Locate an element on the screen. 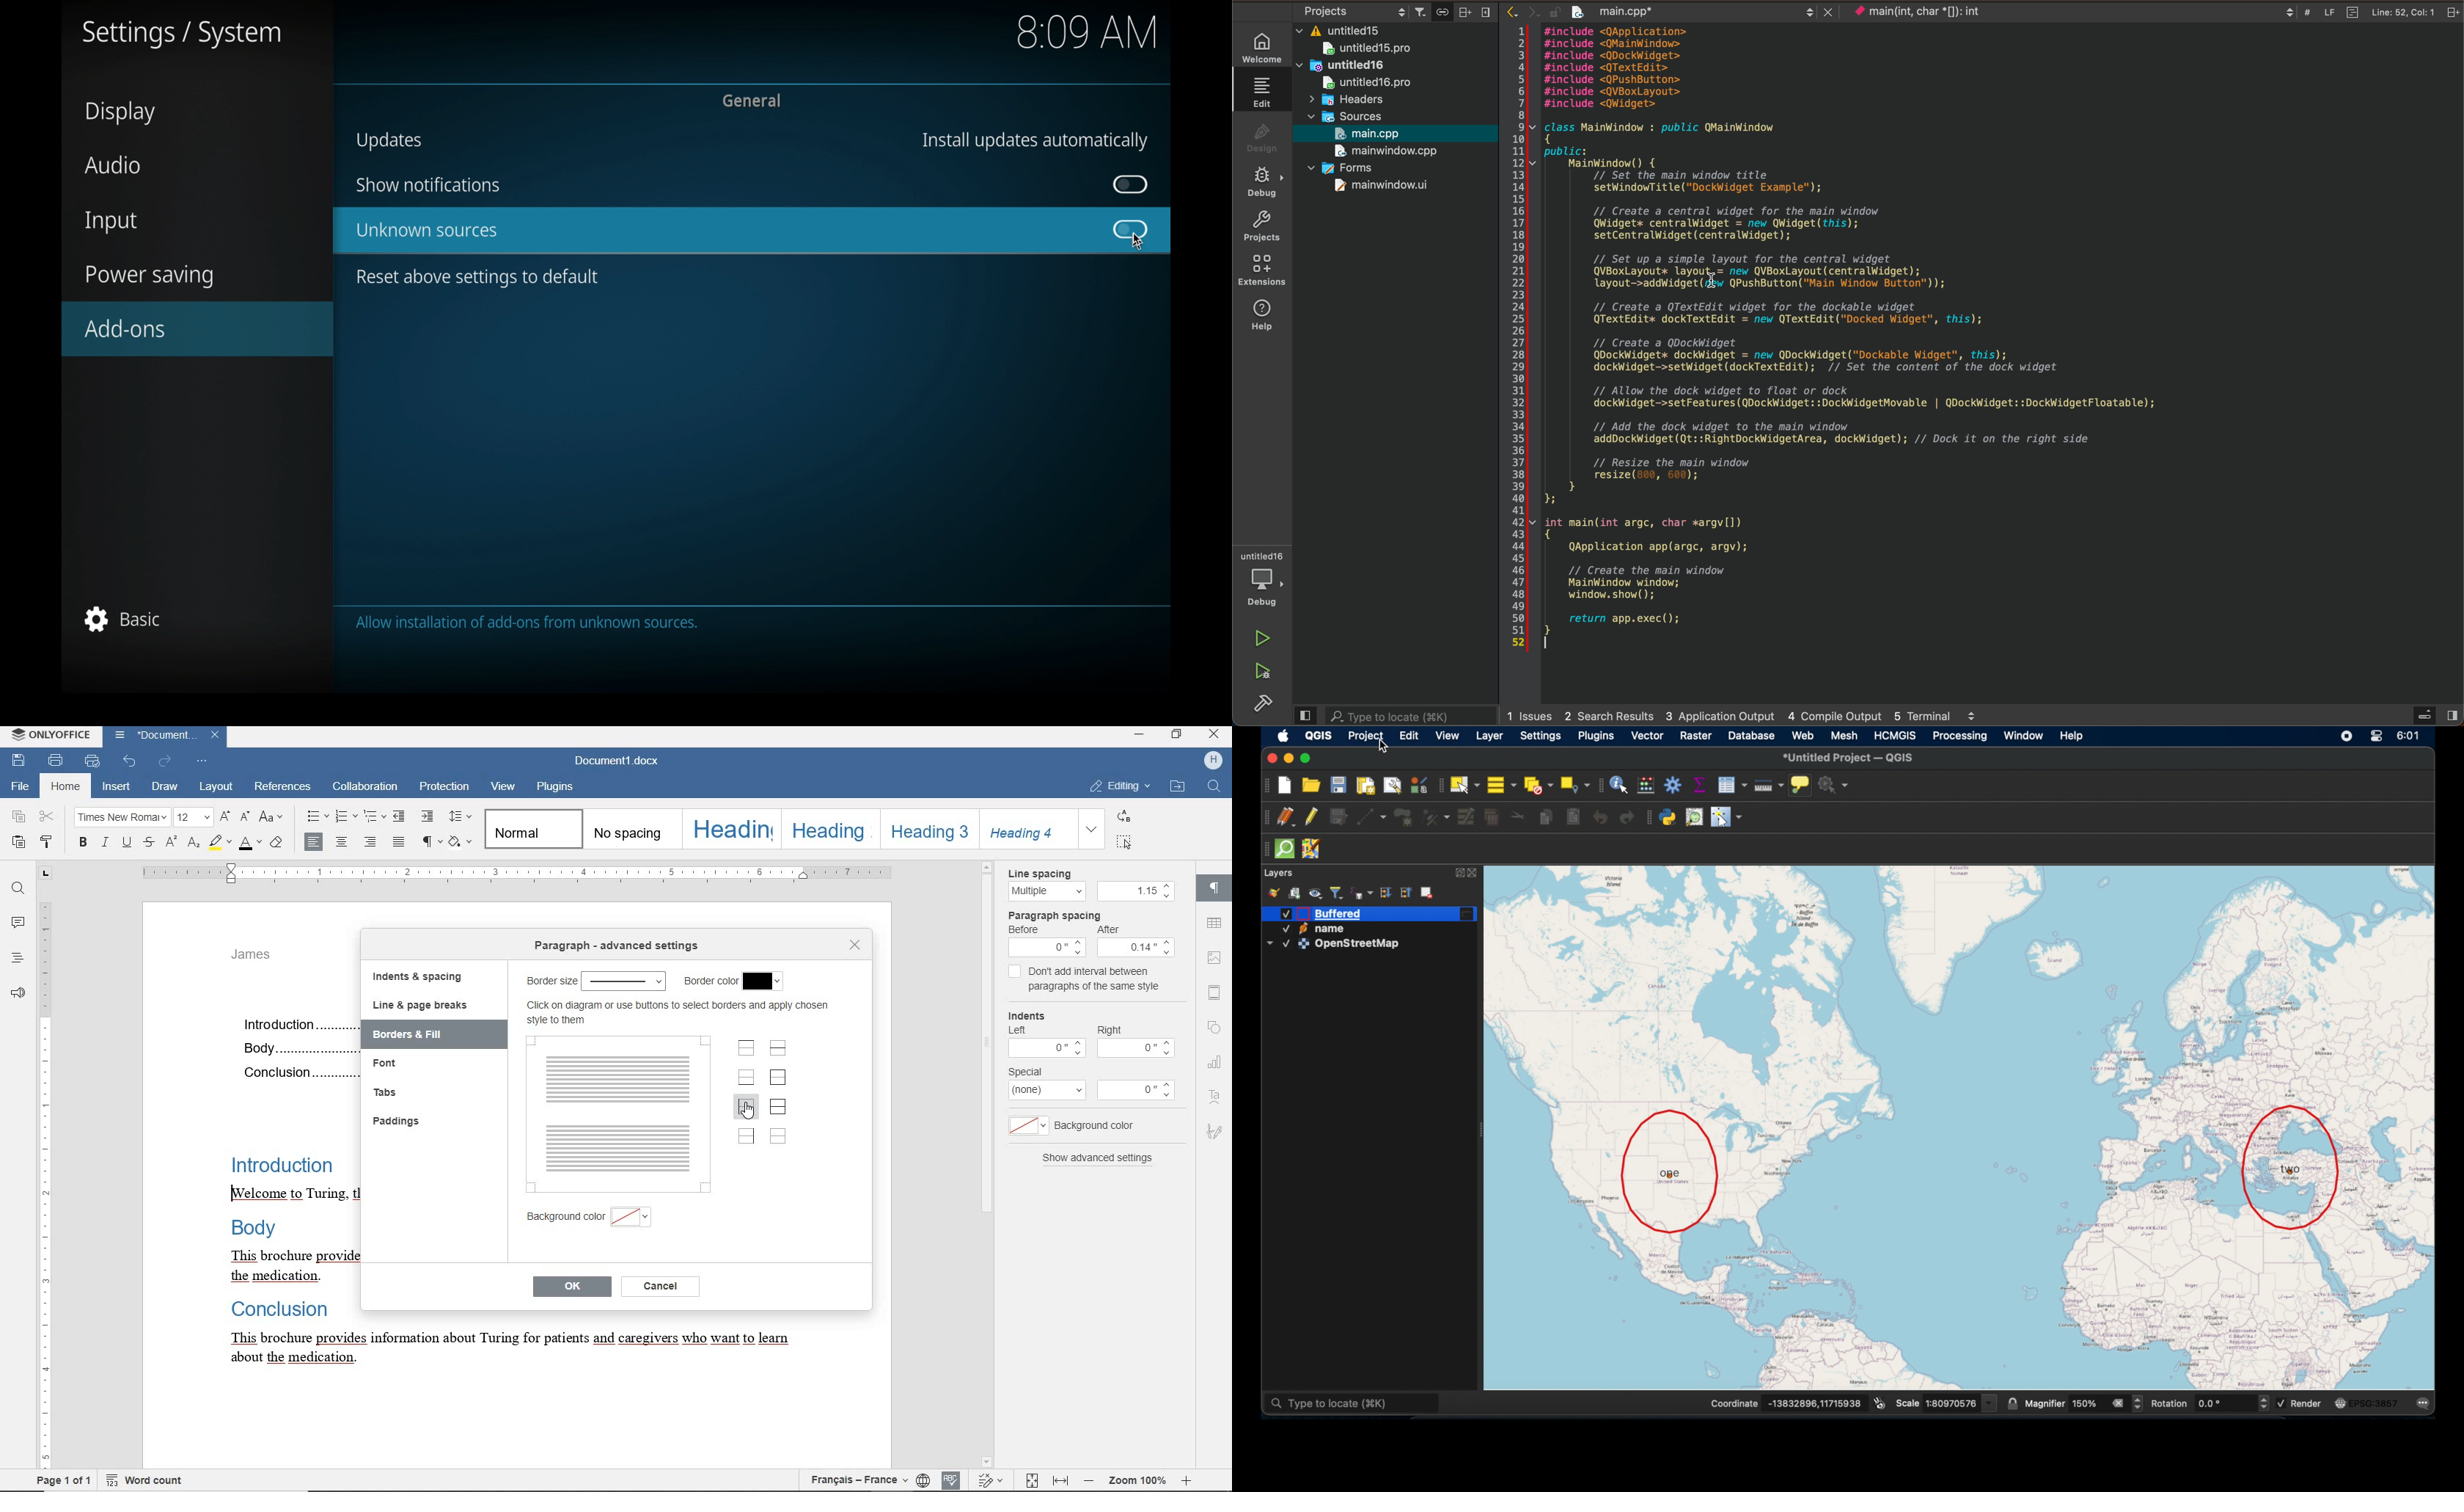  ruler is located at coordinates (45, 1166).